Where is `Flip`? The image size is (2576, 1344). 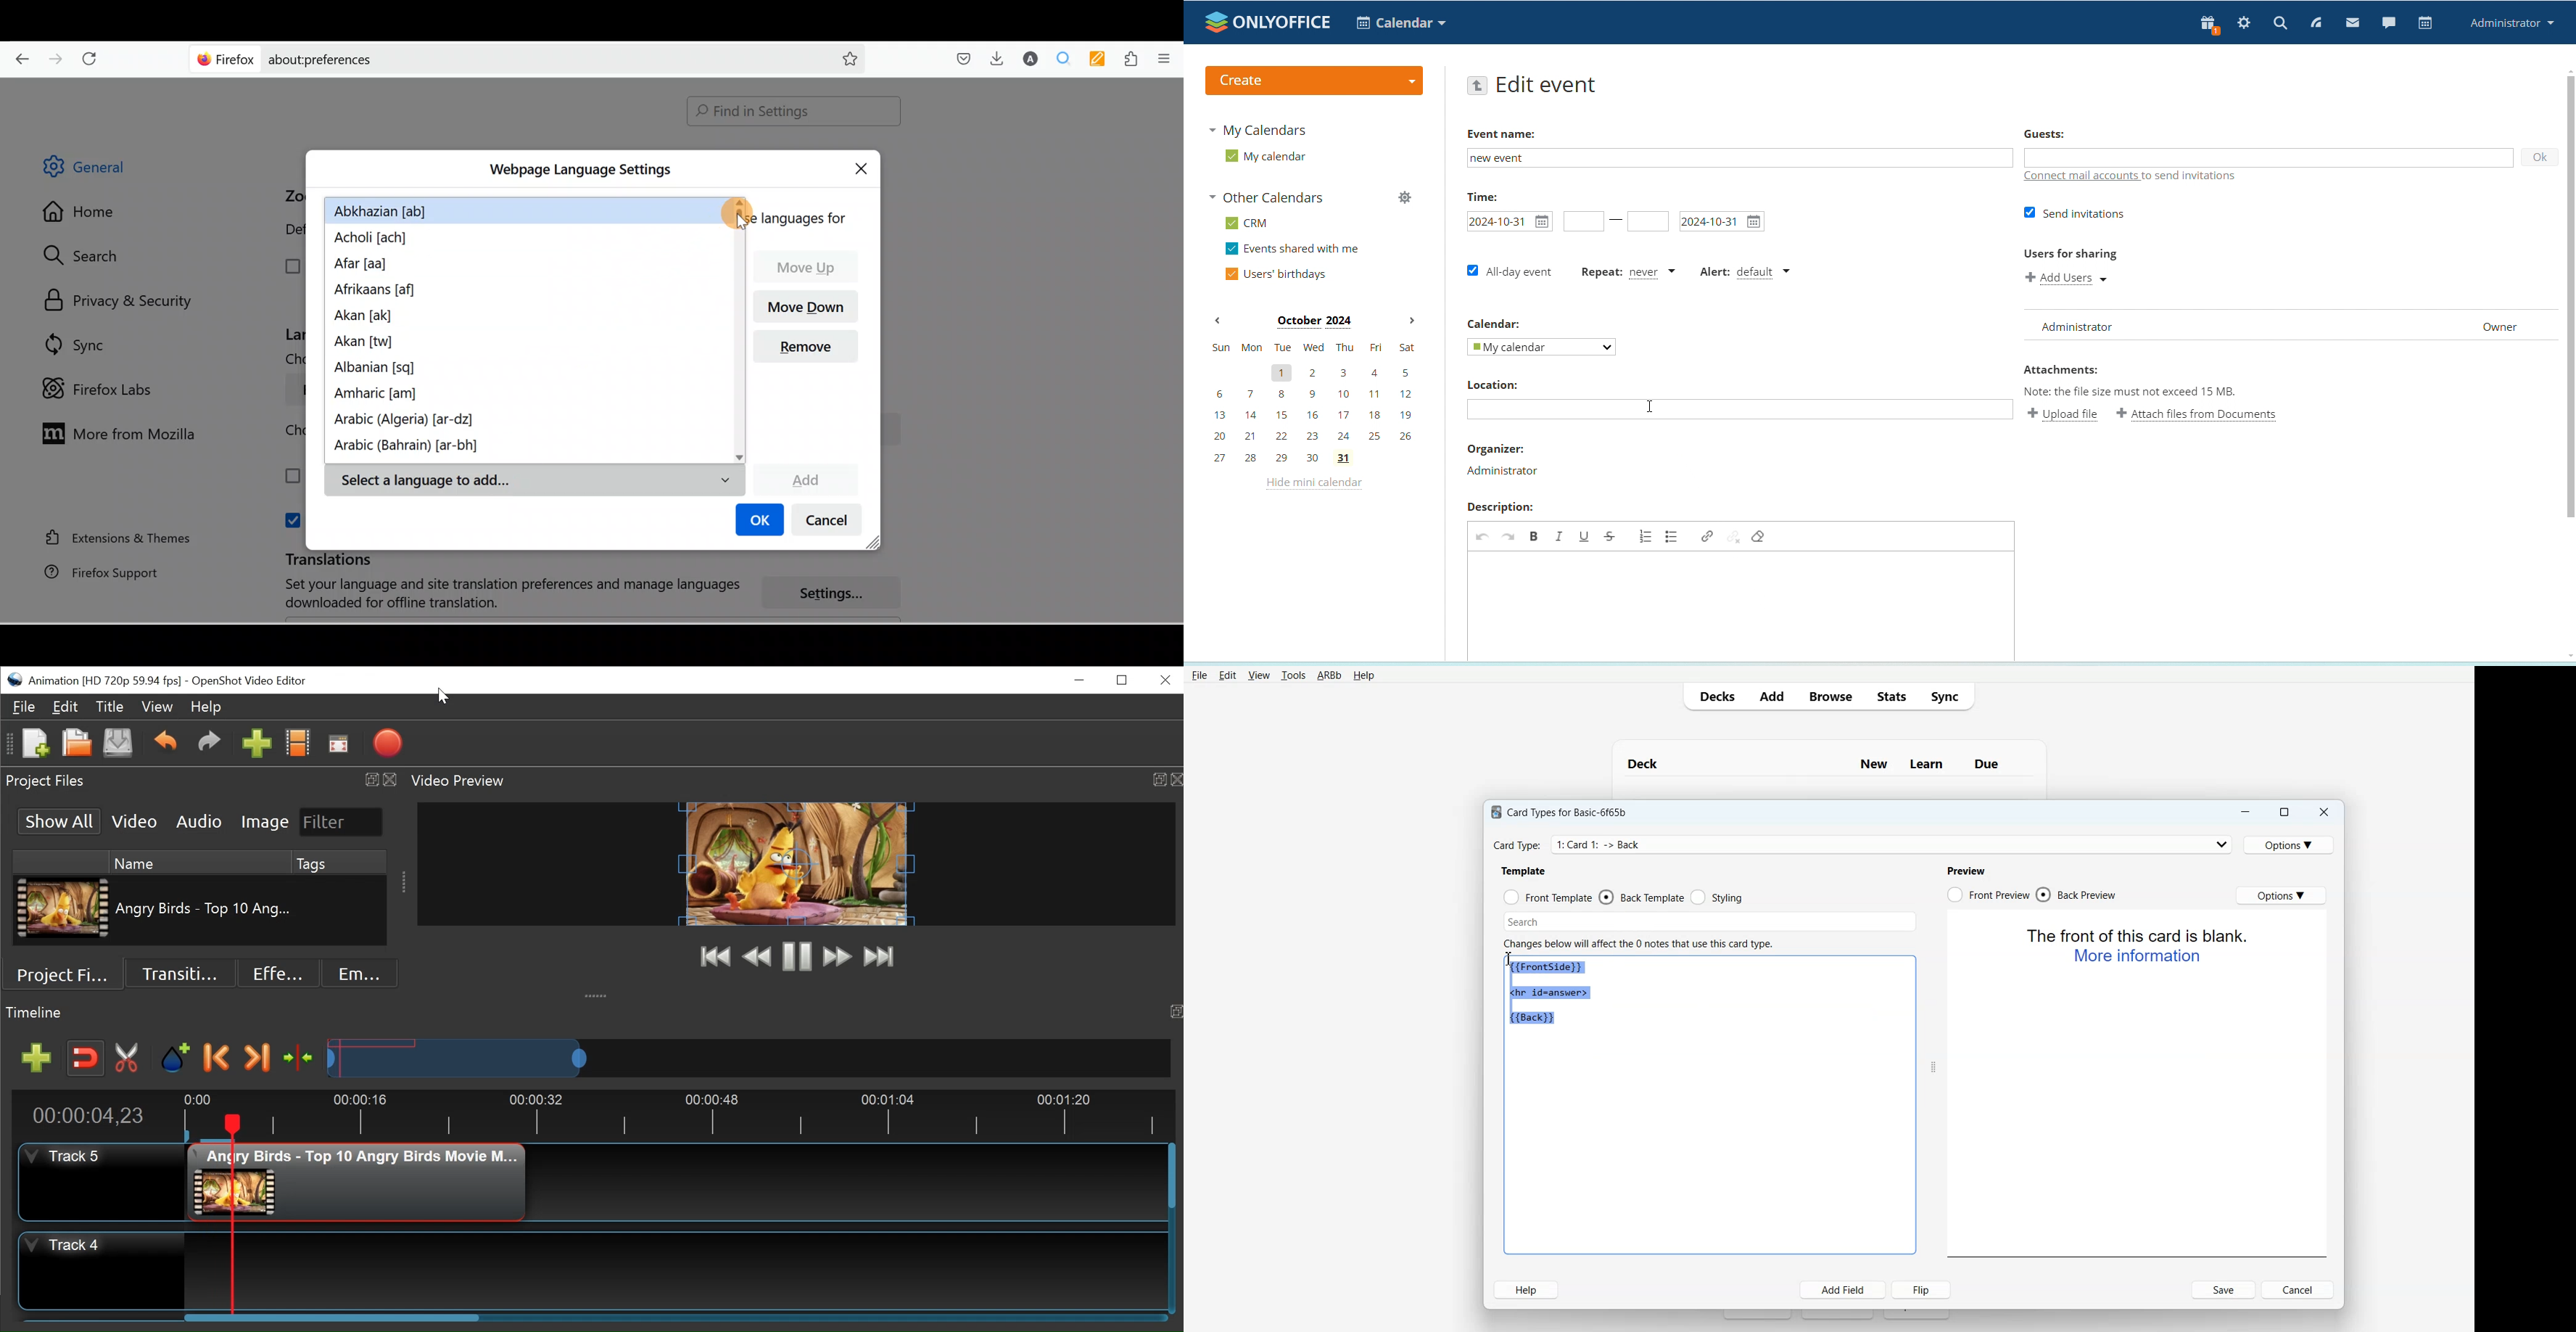 Flip is located at coordinates (1923, 1290).